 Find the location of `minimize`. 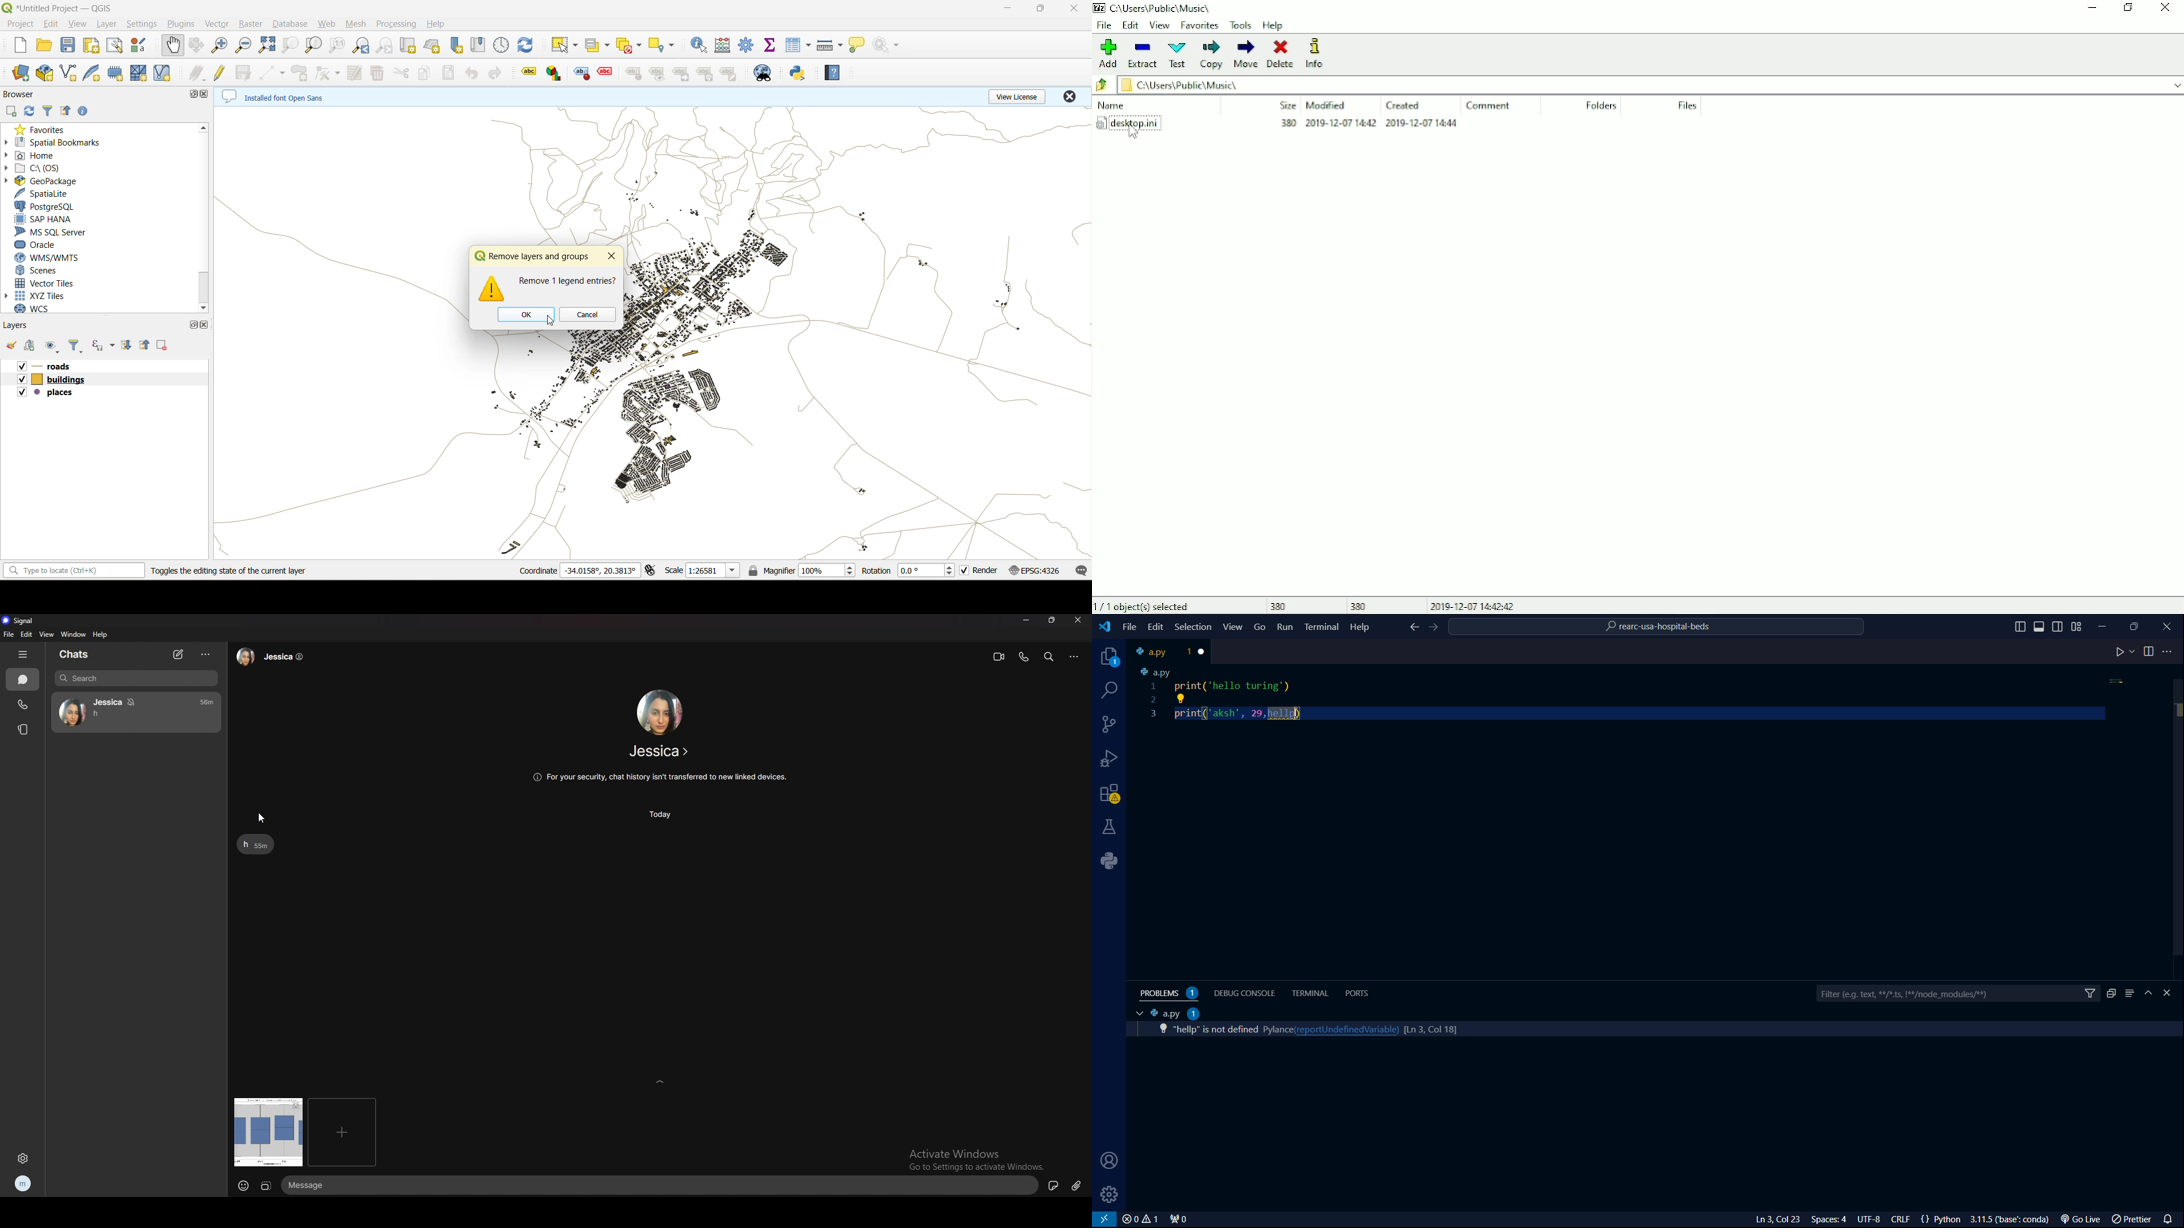

minimize is located at coordinates (1026, 621).